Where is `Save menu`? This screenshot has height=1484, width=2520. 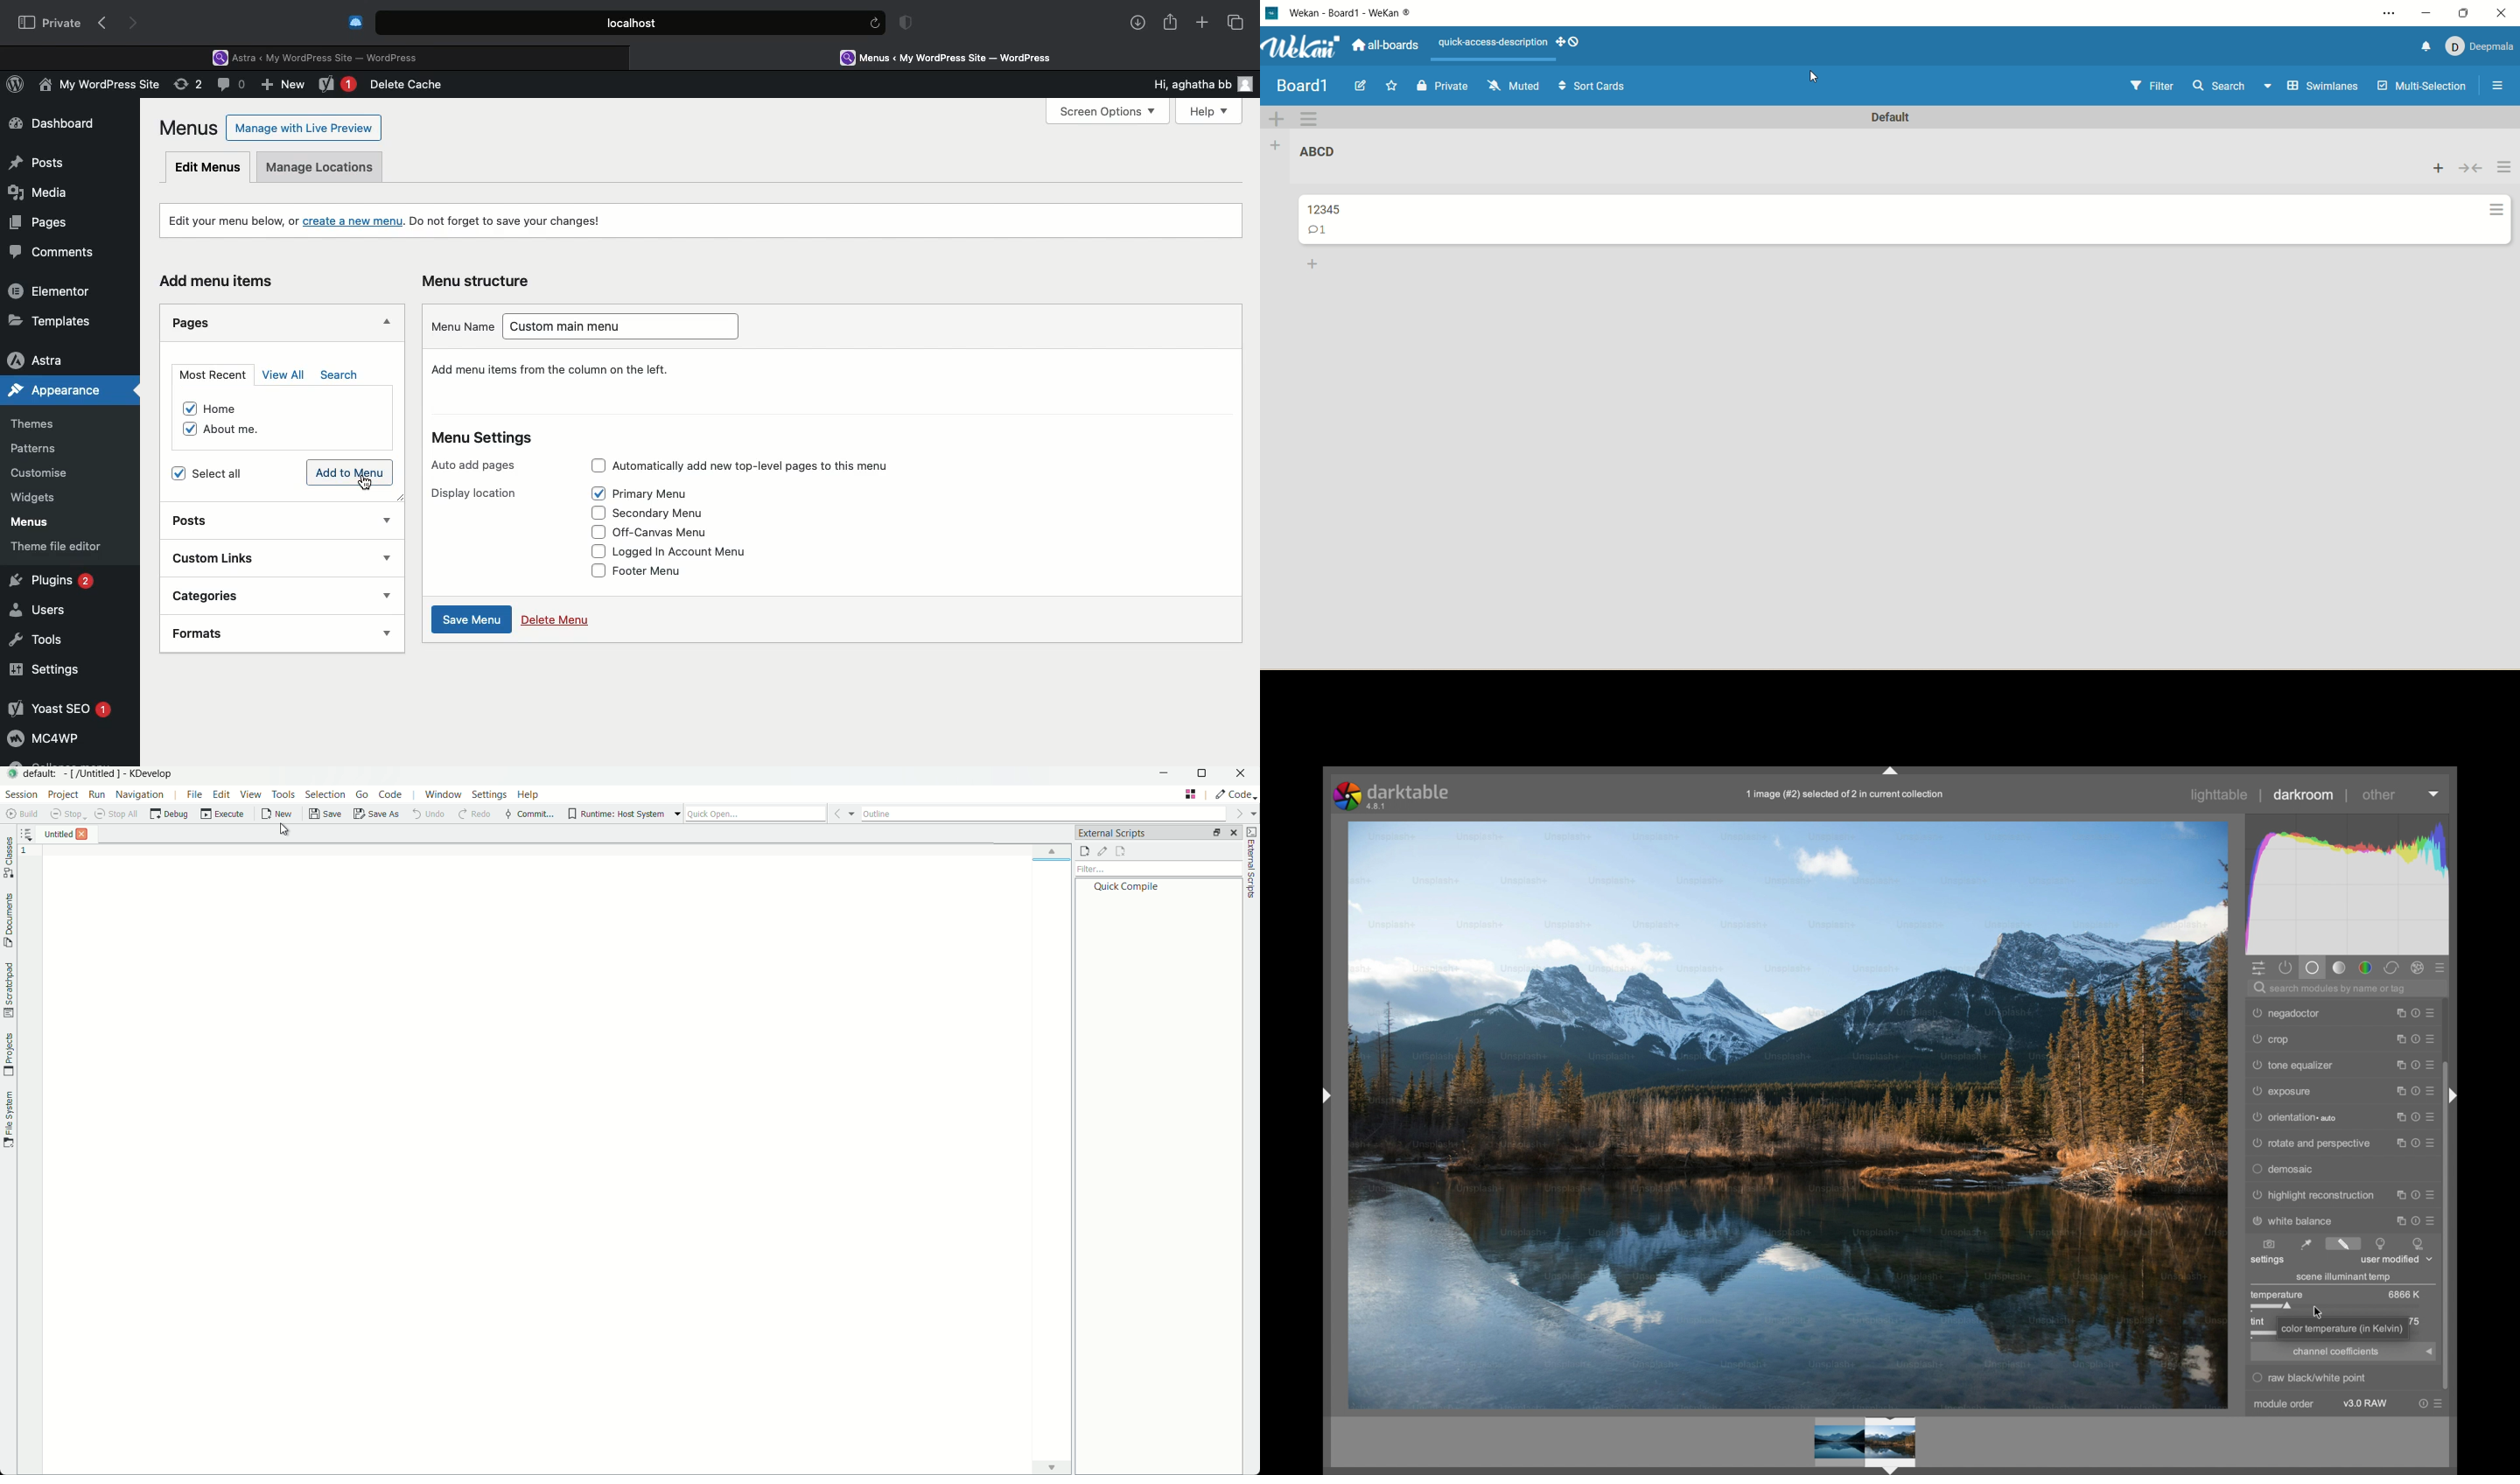
Save menu is located at coordinates (468, 620).